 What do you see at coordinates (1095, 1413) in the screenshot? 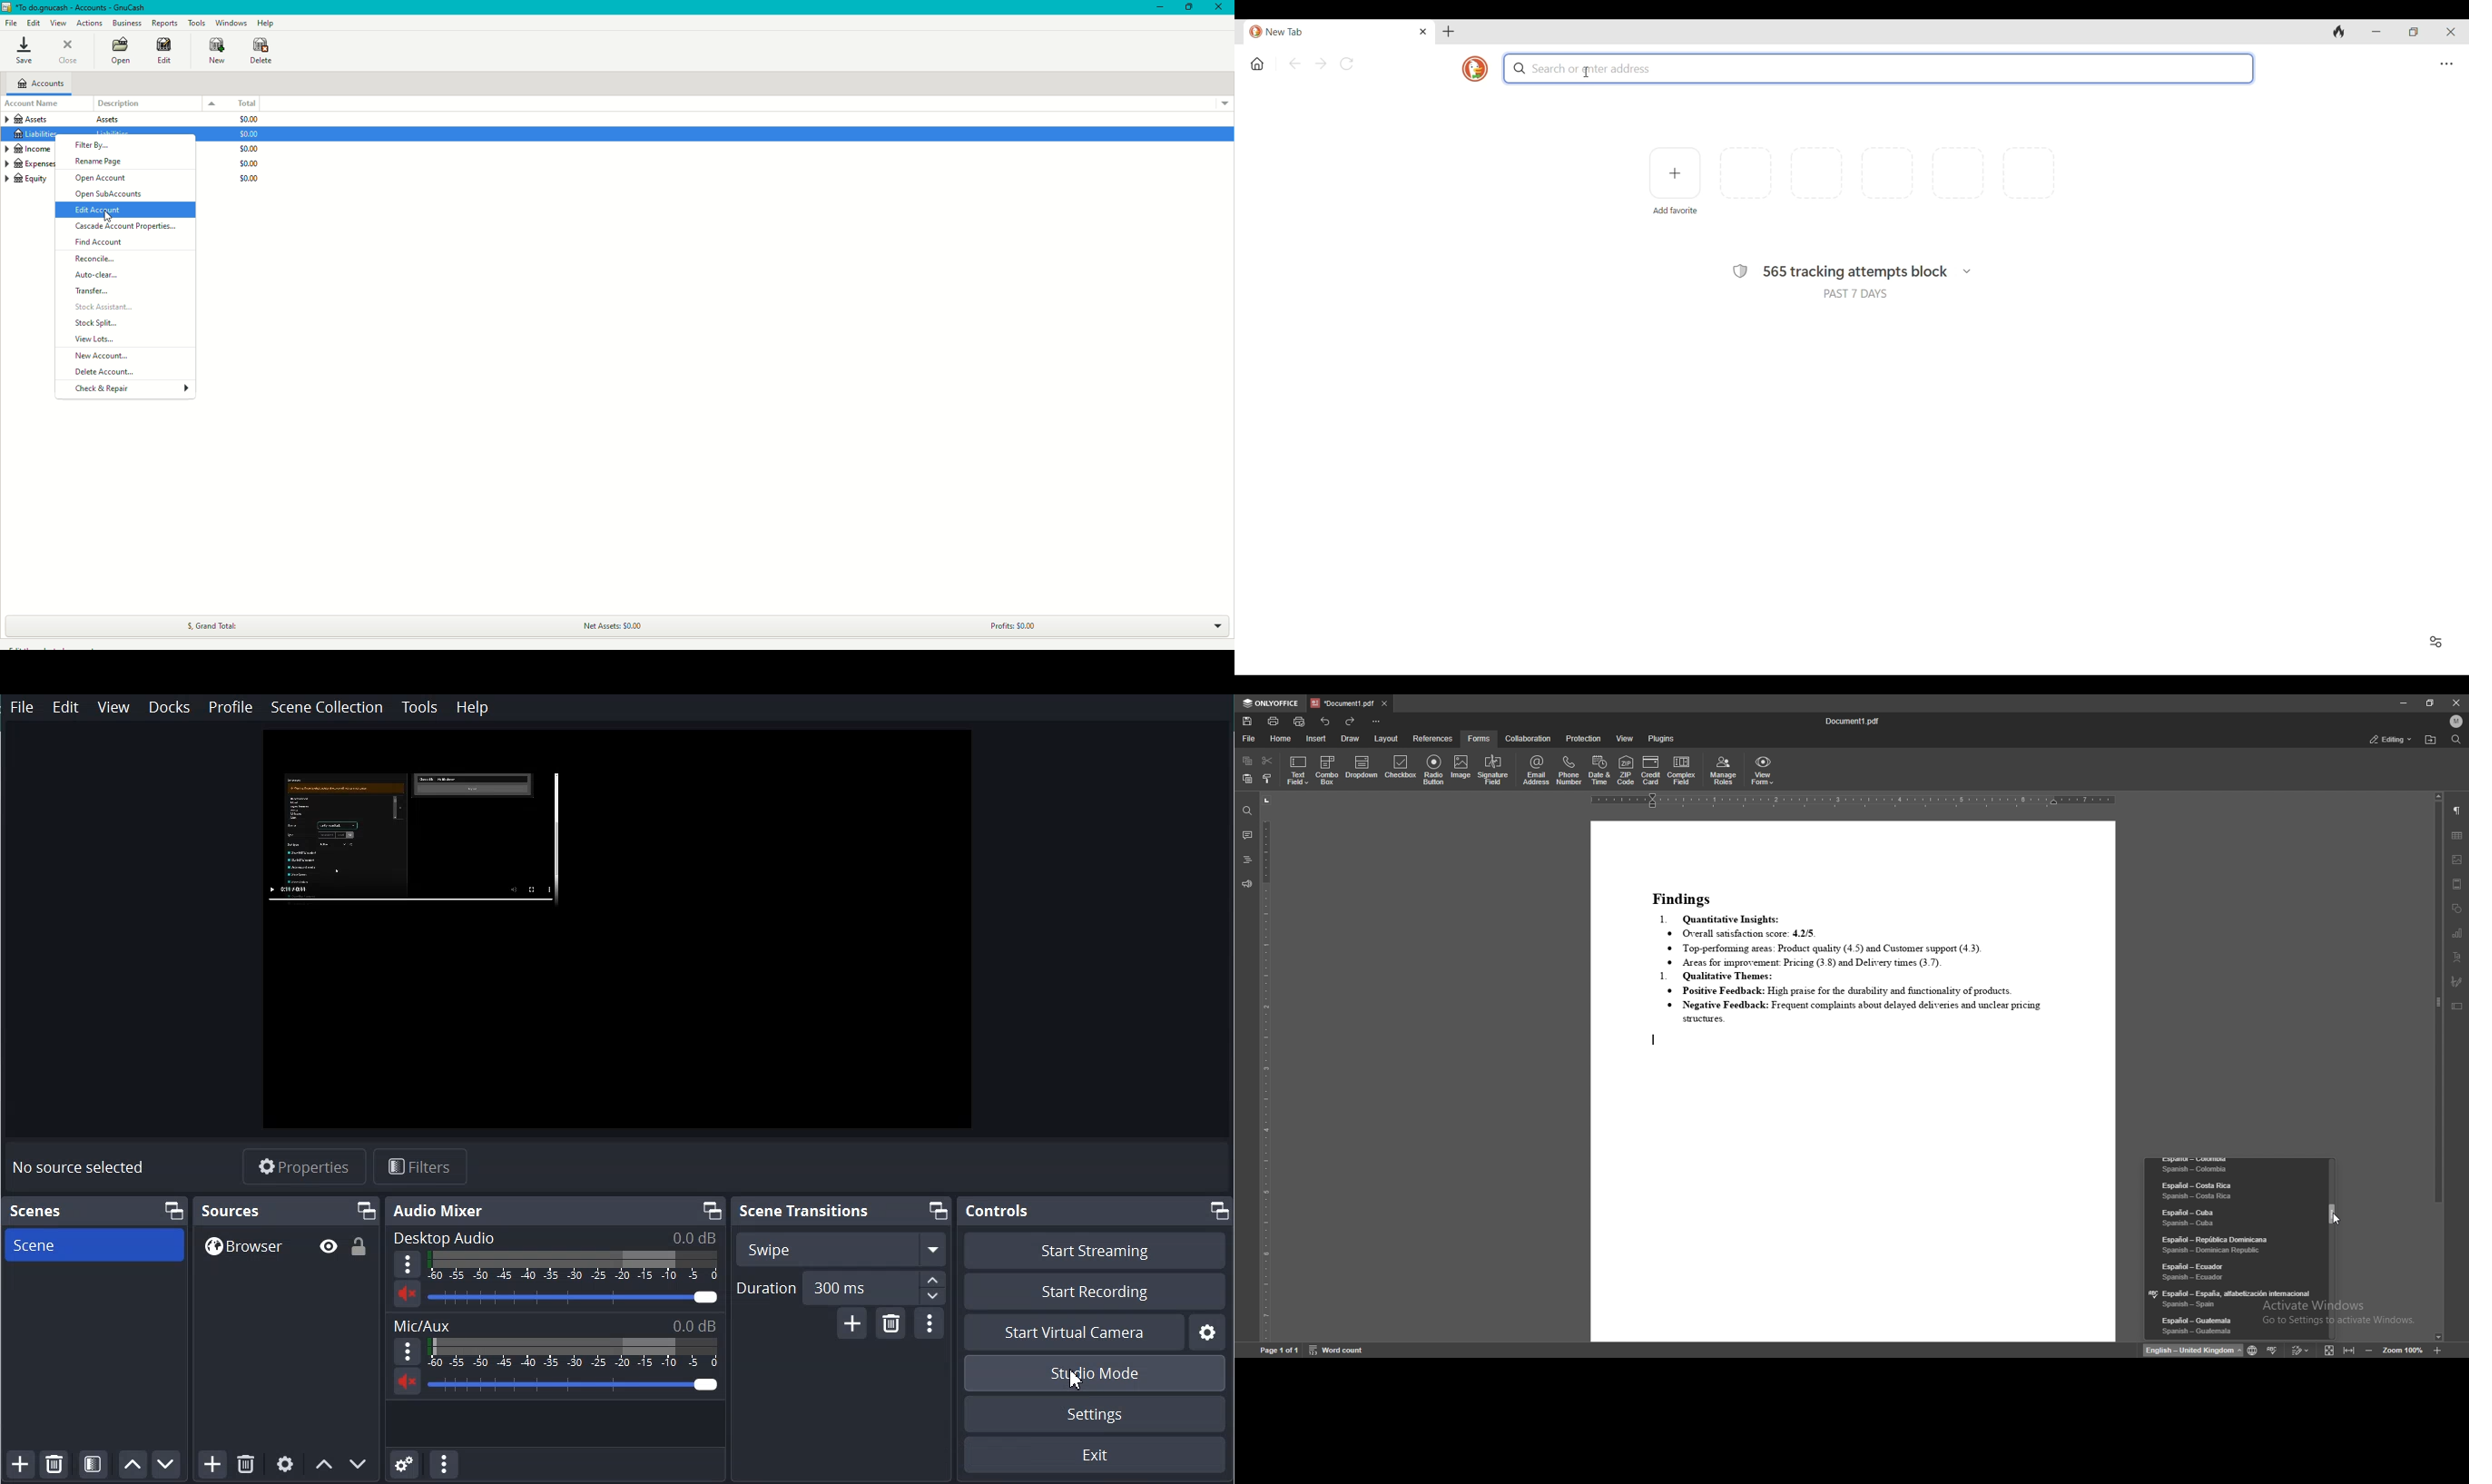
I see `Settings` at bounding box center [1095, 1413].